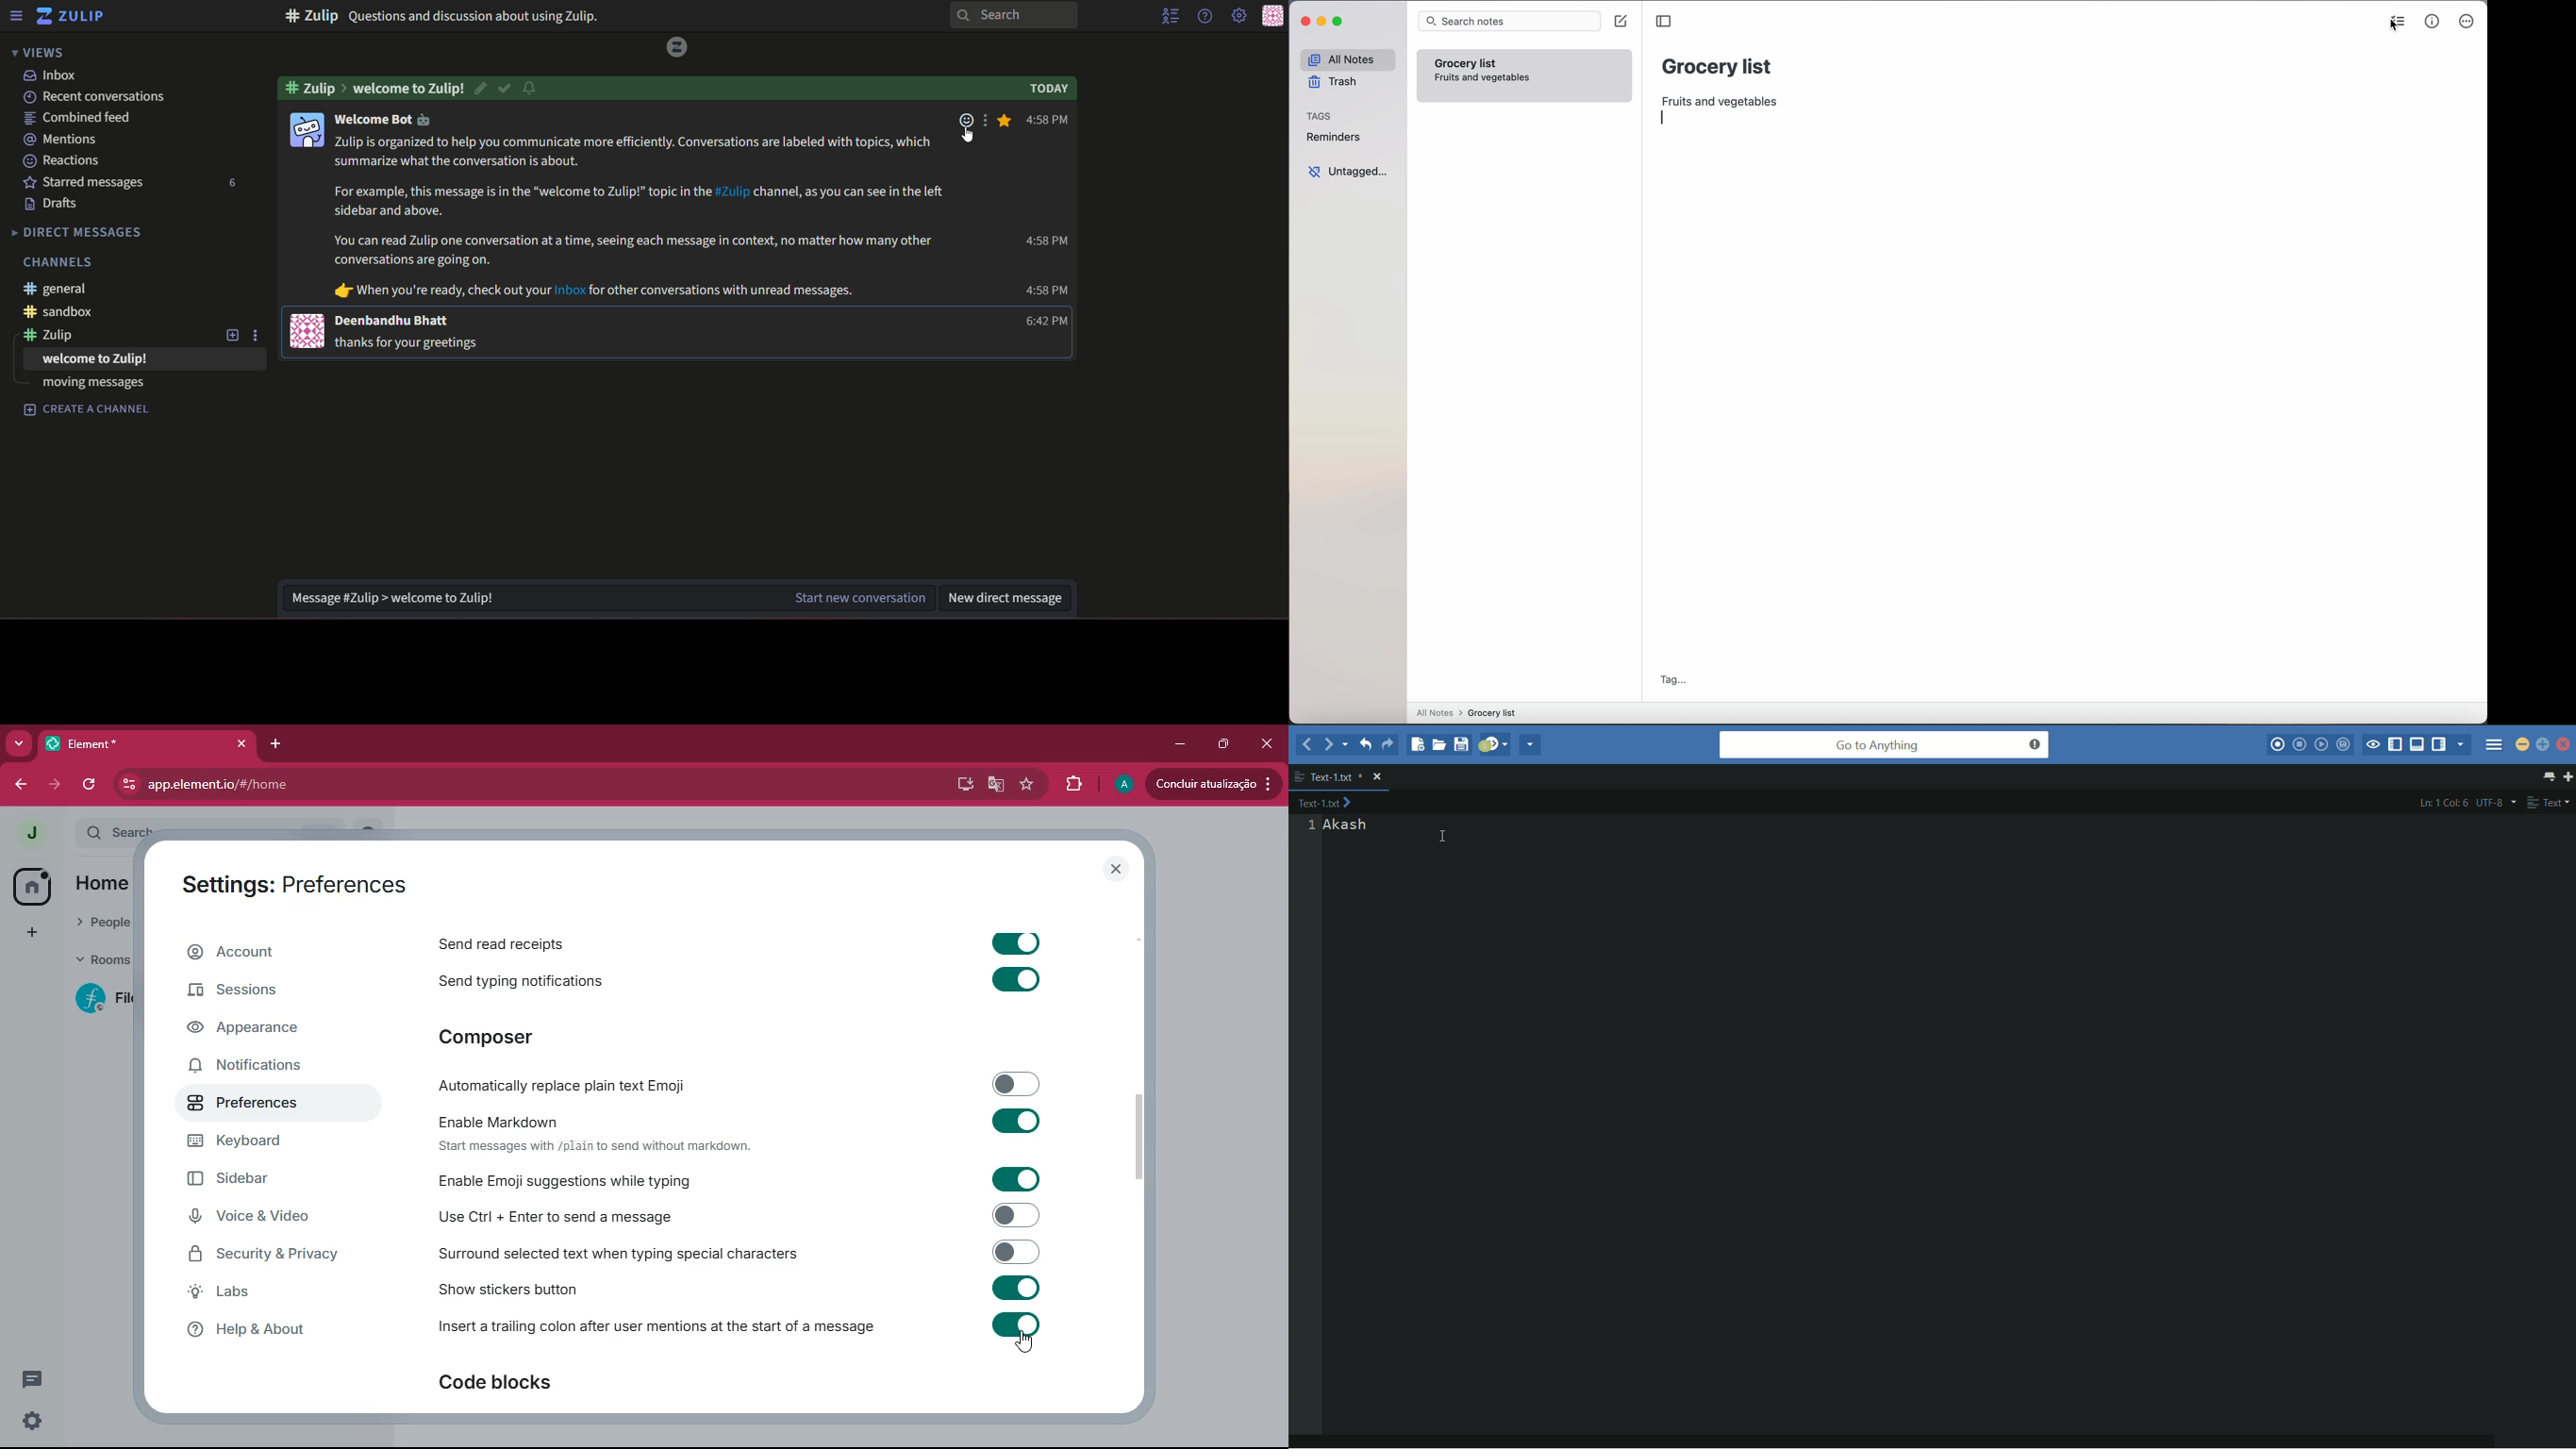  I want to click on Starred Messages, so click(88, 183).